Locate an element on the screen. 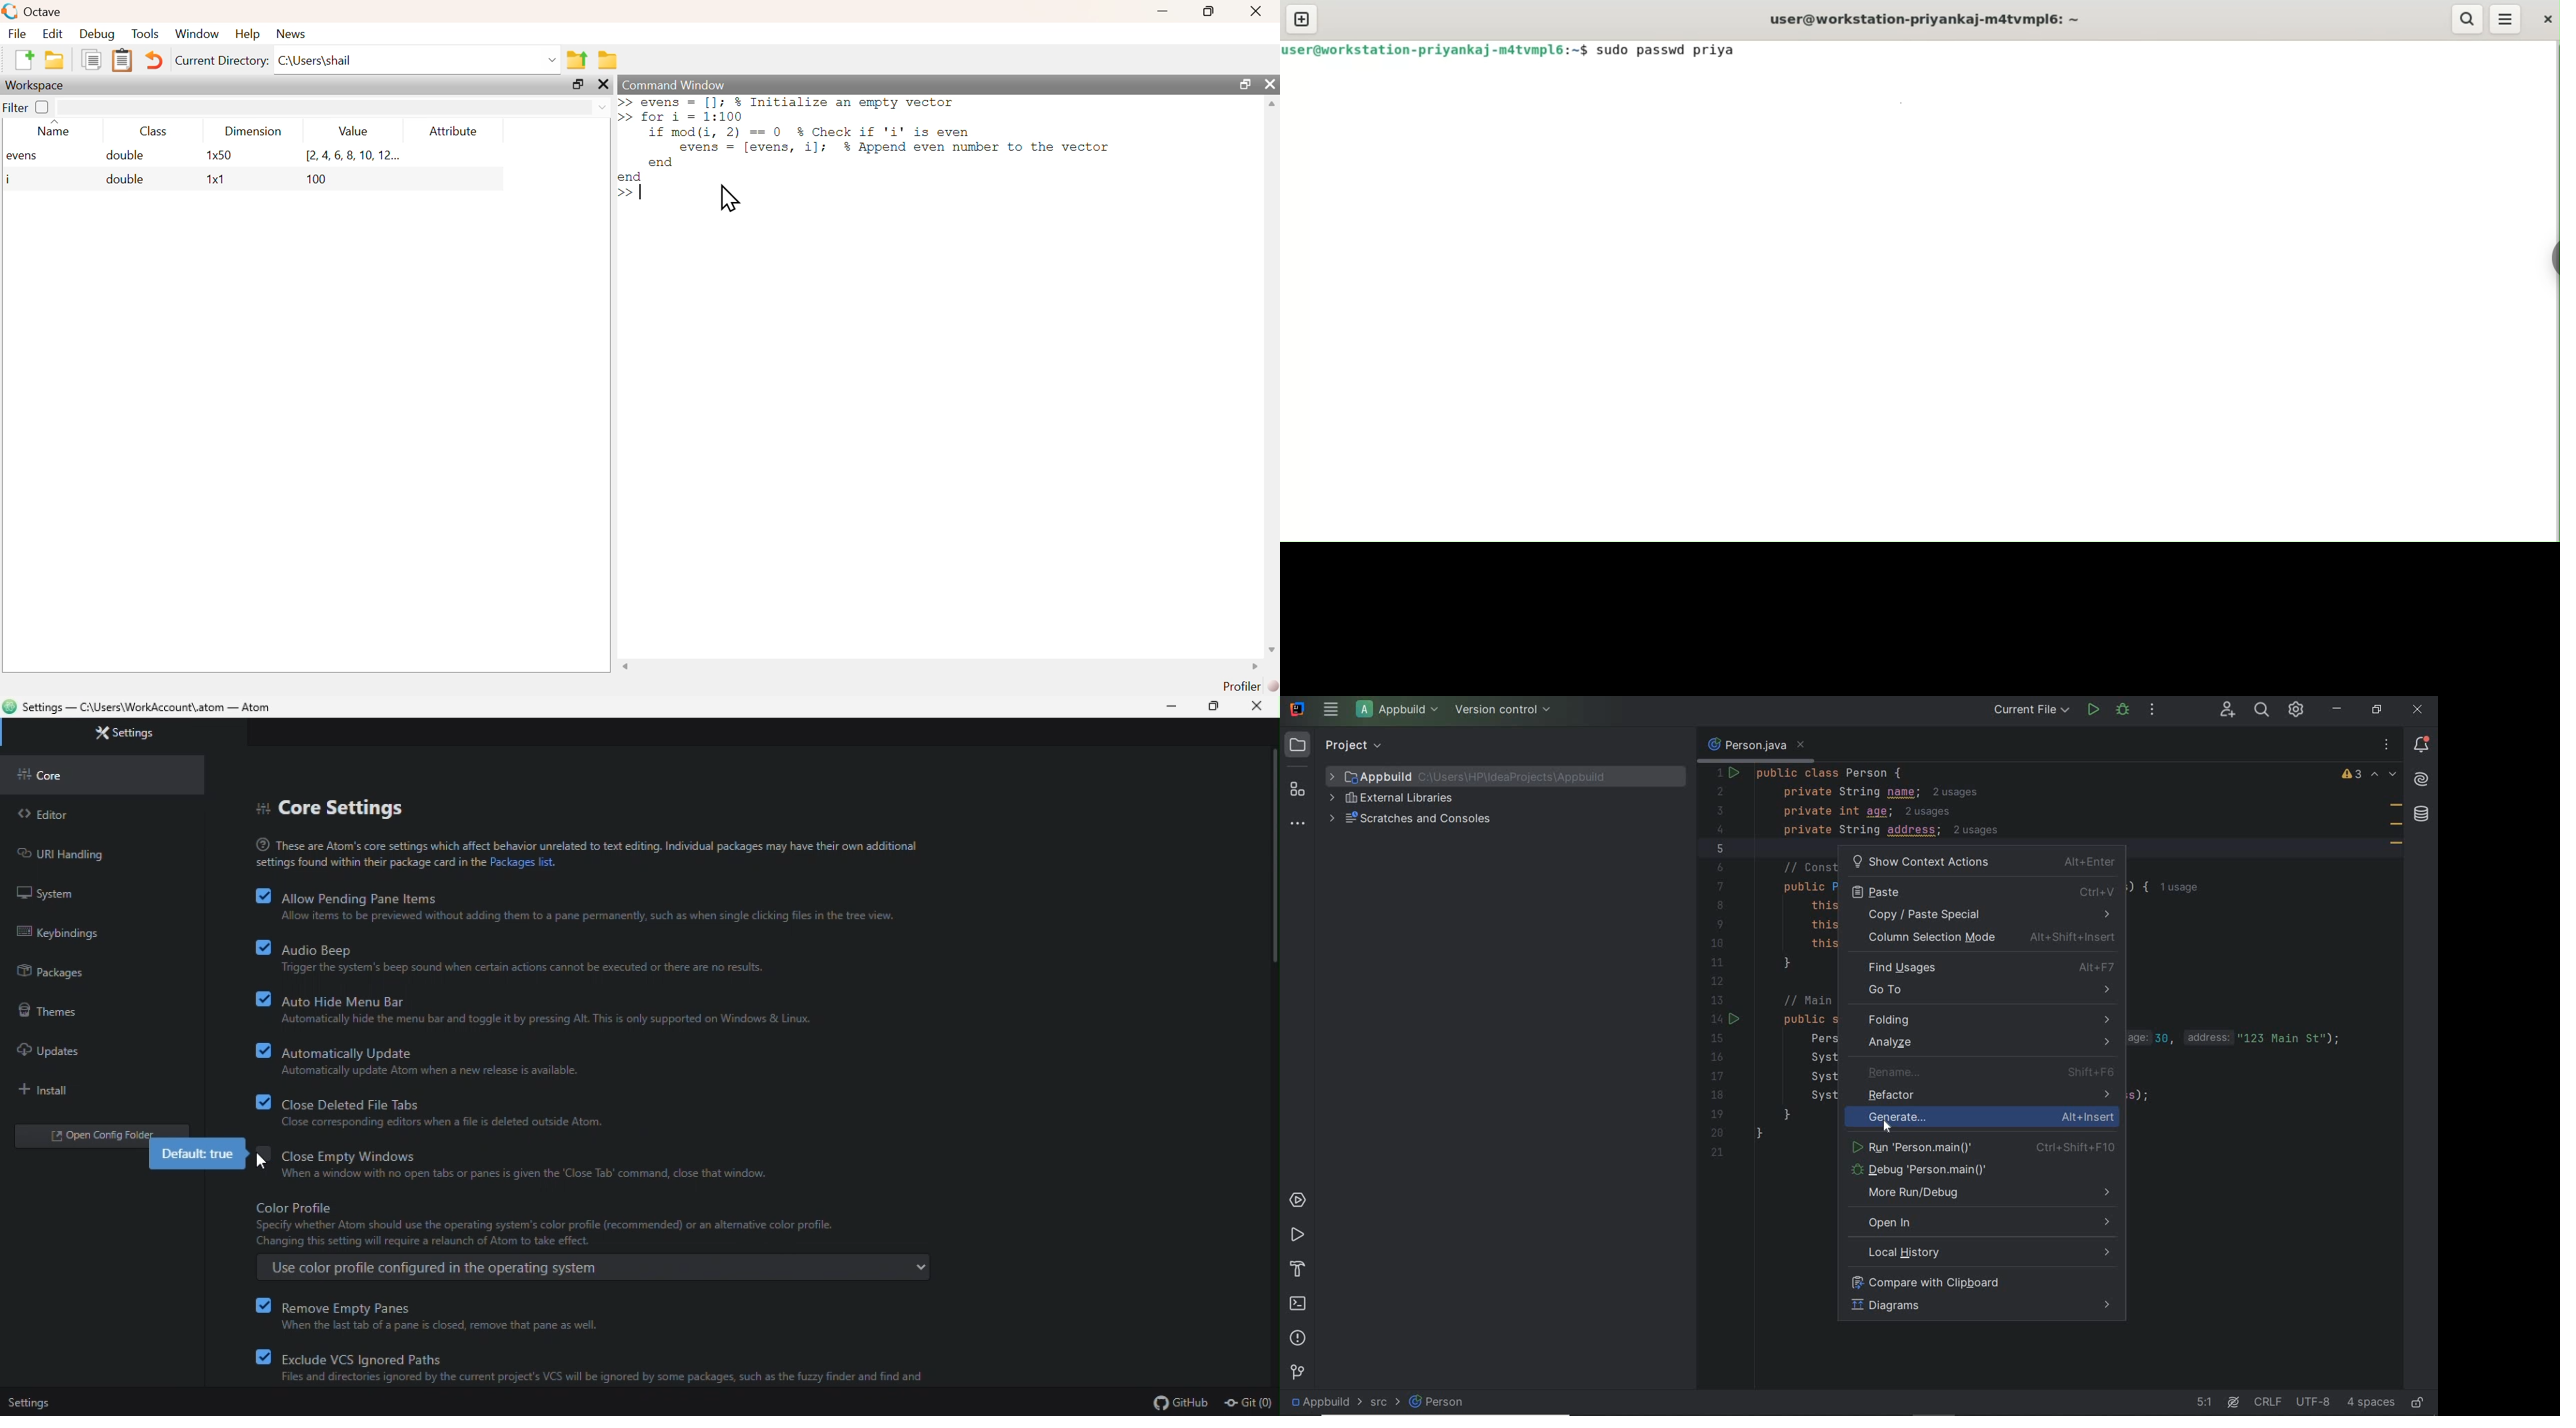 This screenshot has width=2576, height=1428. person is located at coordinates (1450, 1405).